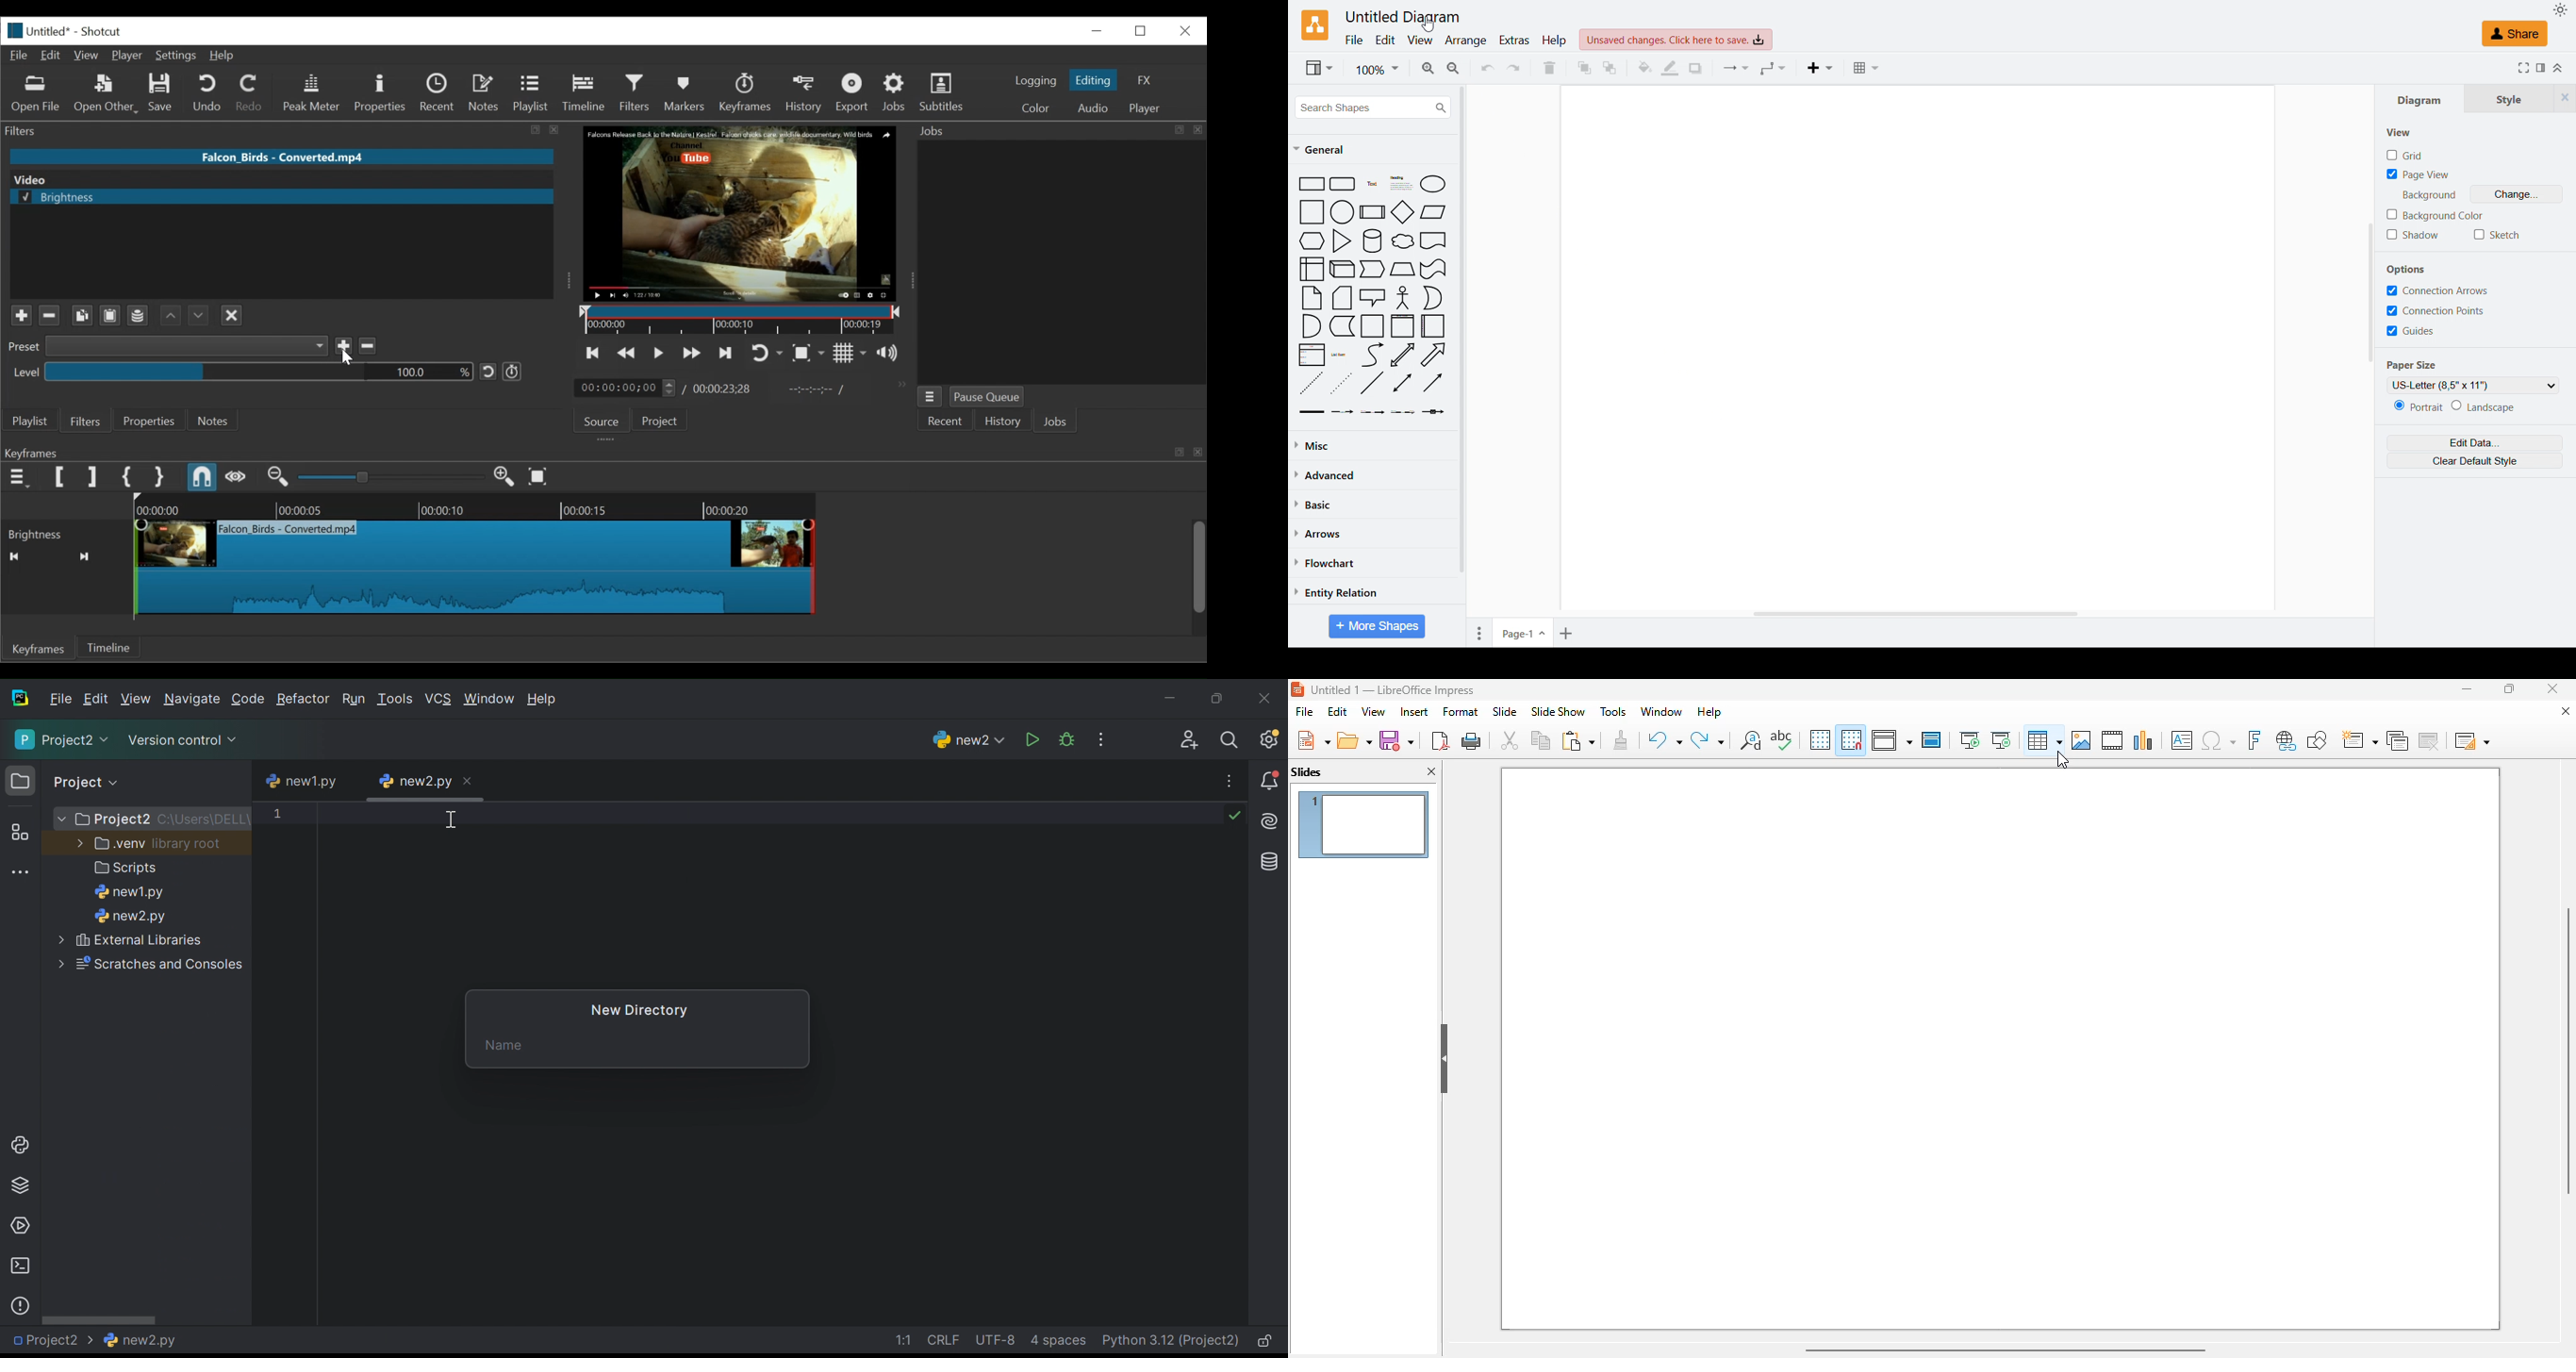 This screenshot has width=2576, height=1372. What do you see at coordinates (138, 316) in the screenshot?
I see `Channel` at bounding box center [138, 316].